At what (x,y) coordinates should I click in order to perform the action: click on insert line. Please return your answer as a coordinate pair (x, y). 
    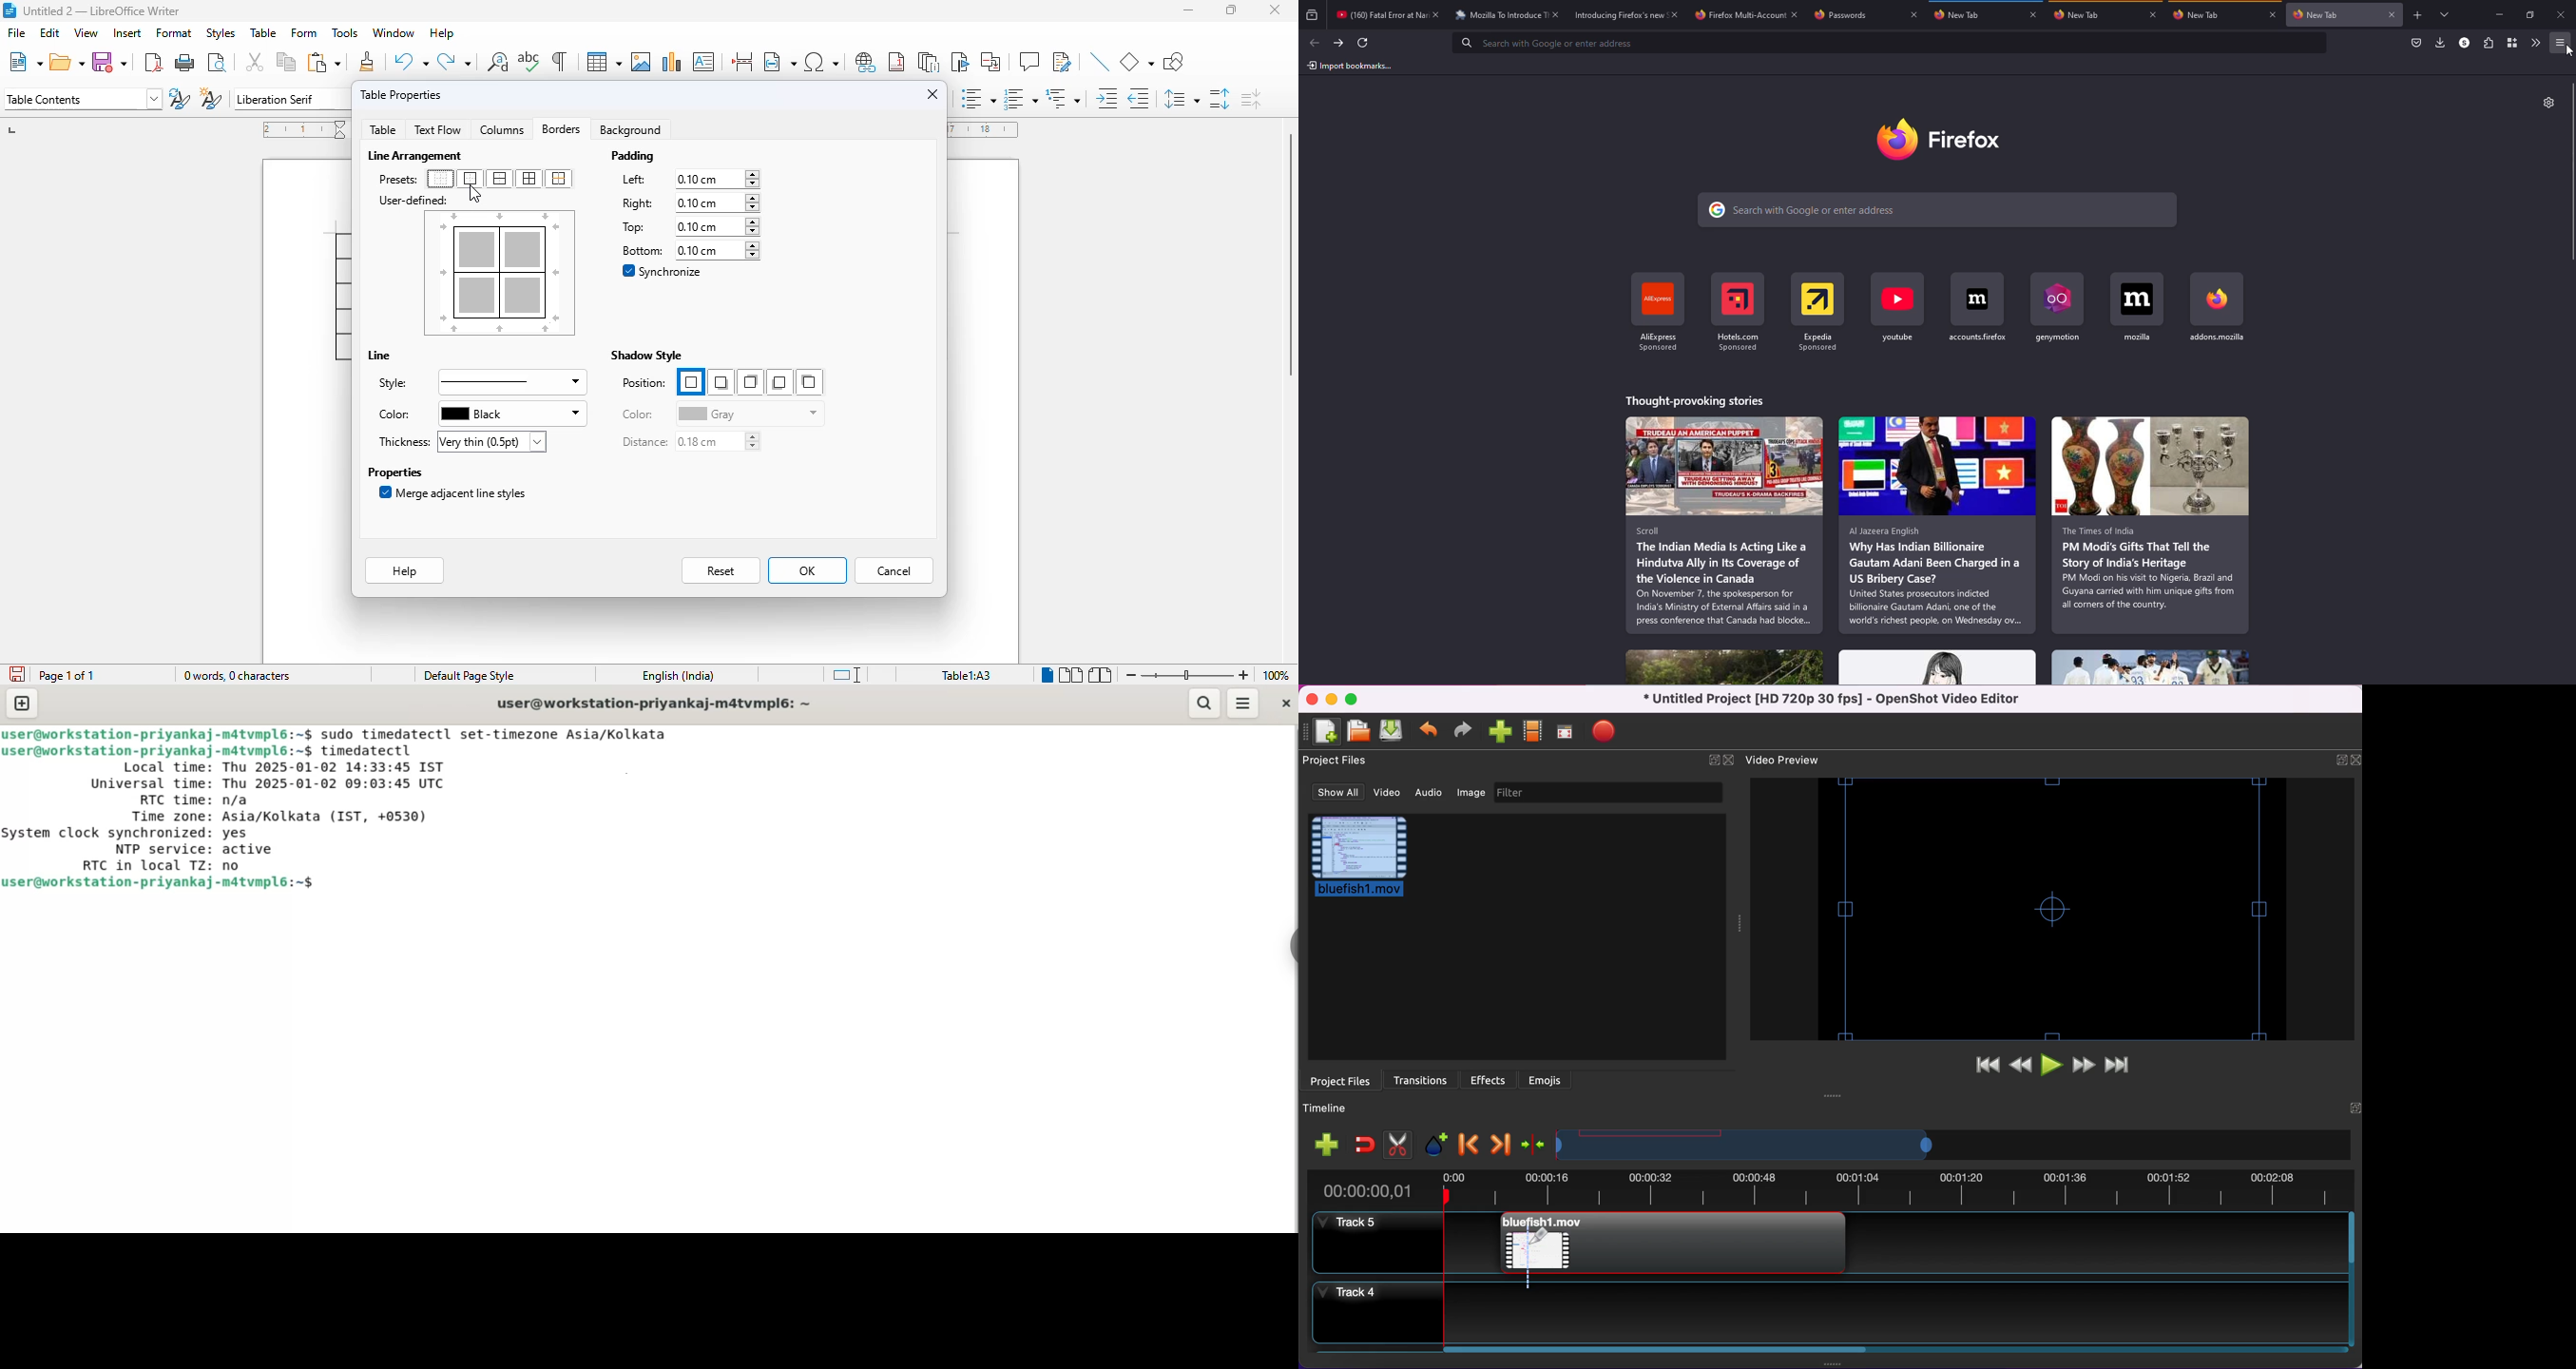
    Looking at the image, I should click on (1101, 61).